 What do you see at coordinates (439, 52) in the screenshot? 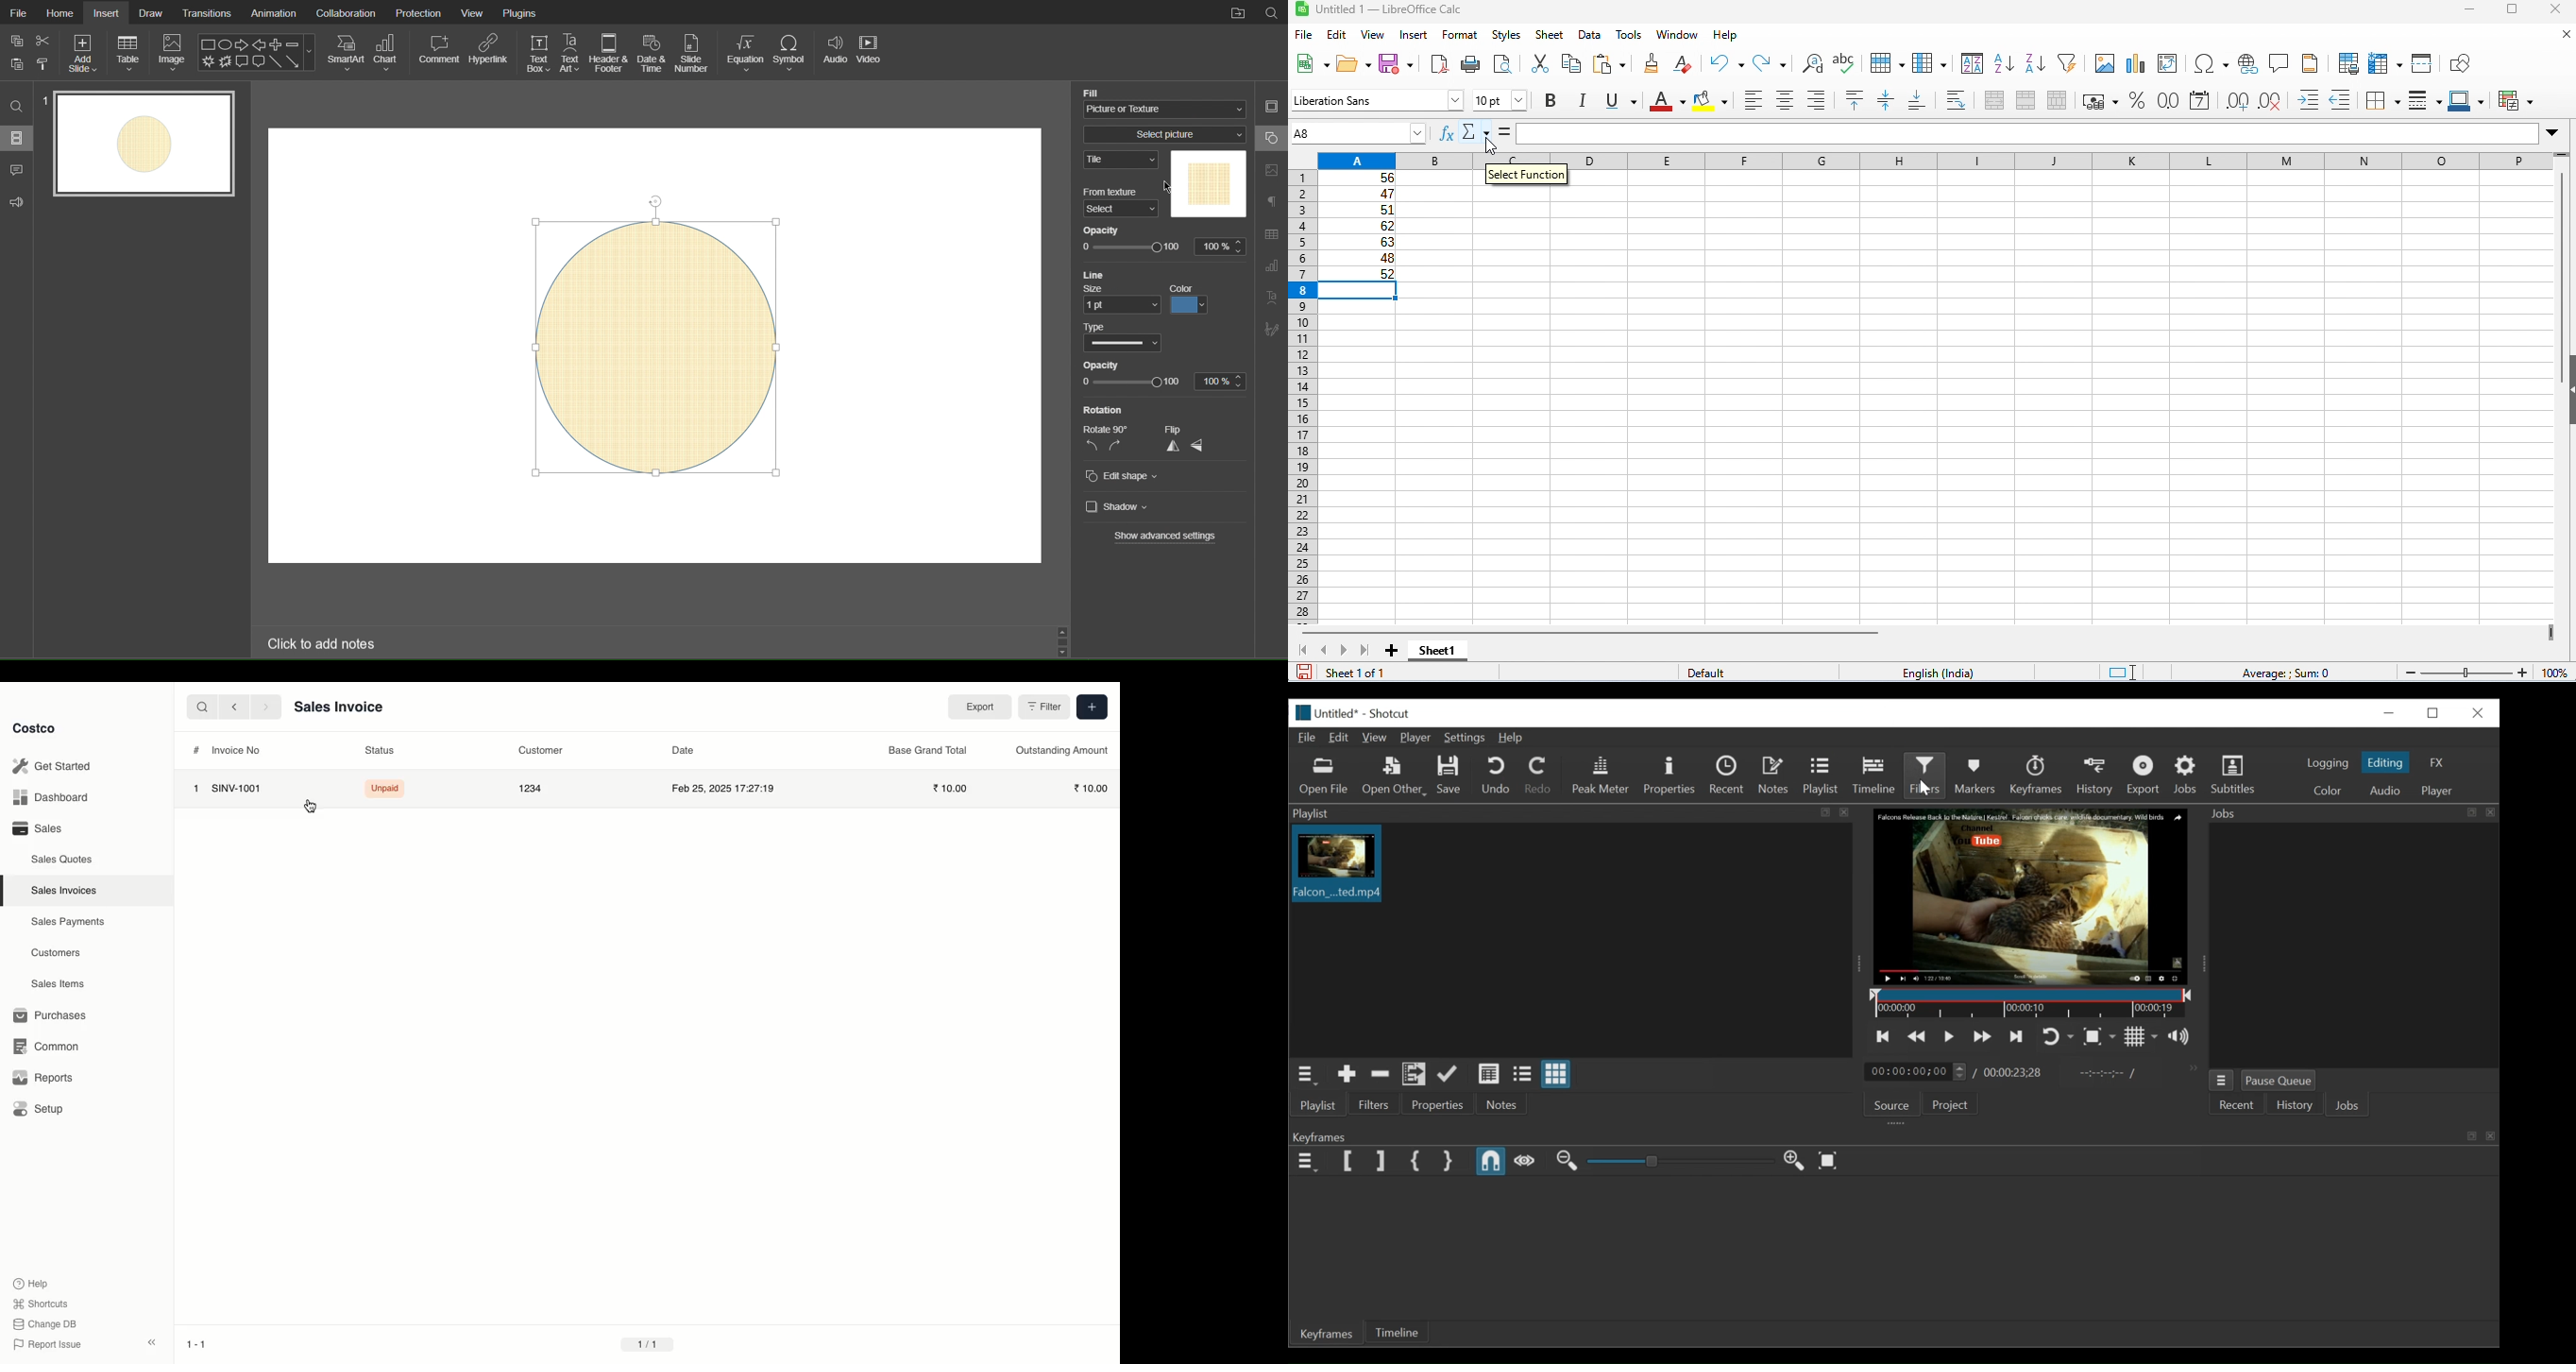
I see `Comment` at bounding box center [439, 52].